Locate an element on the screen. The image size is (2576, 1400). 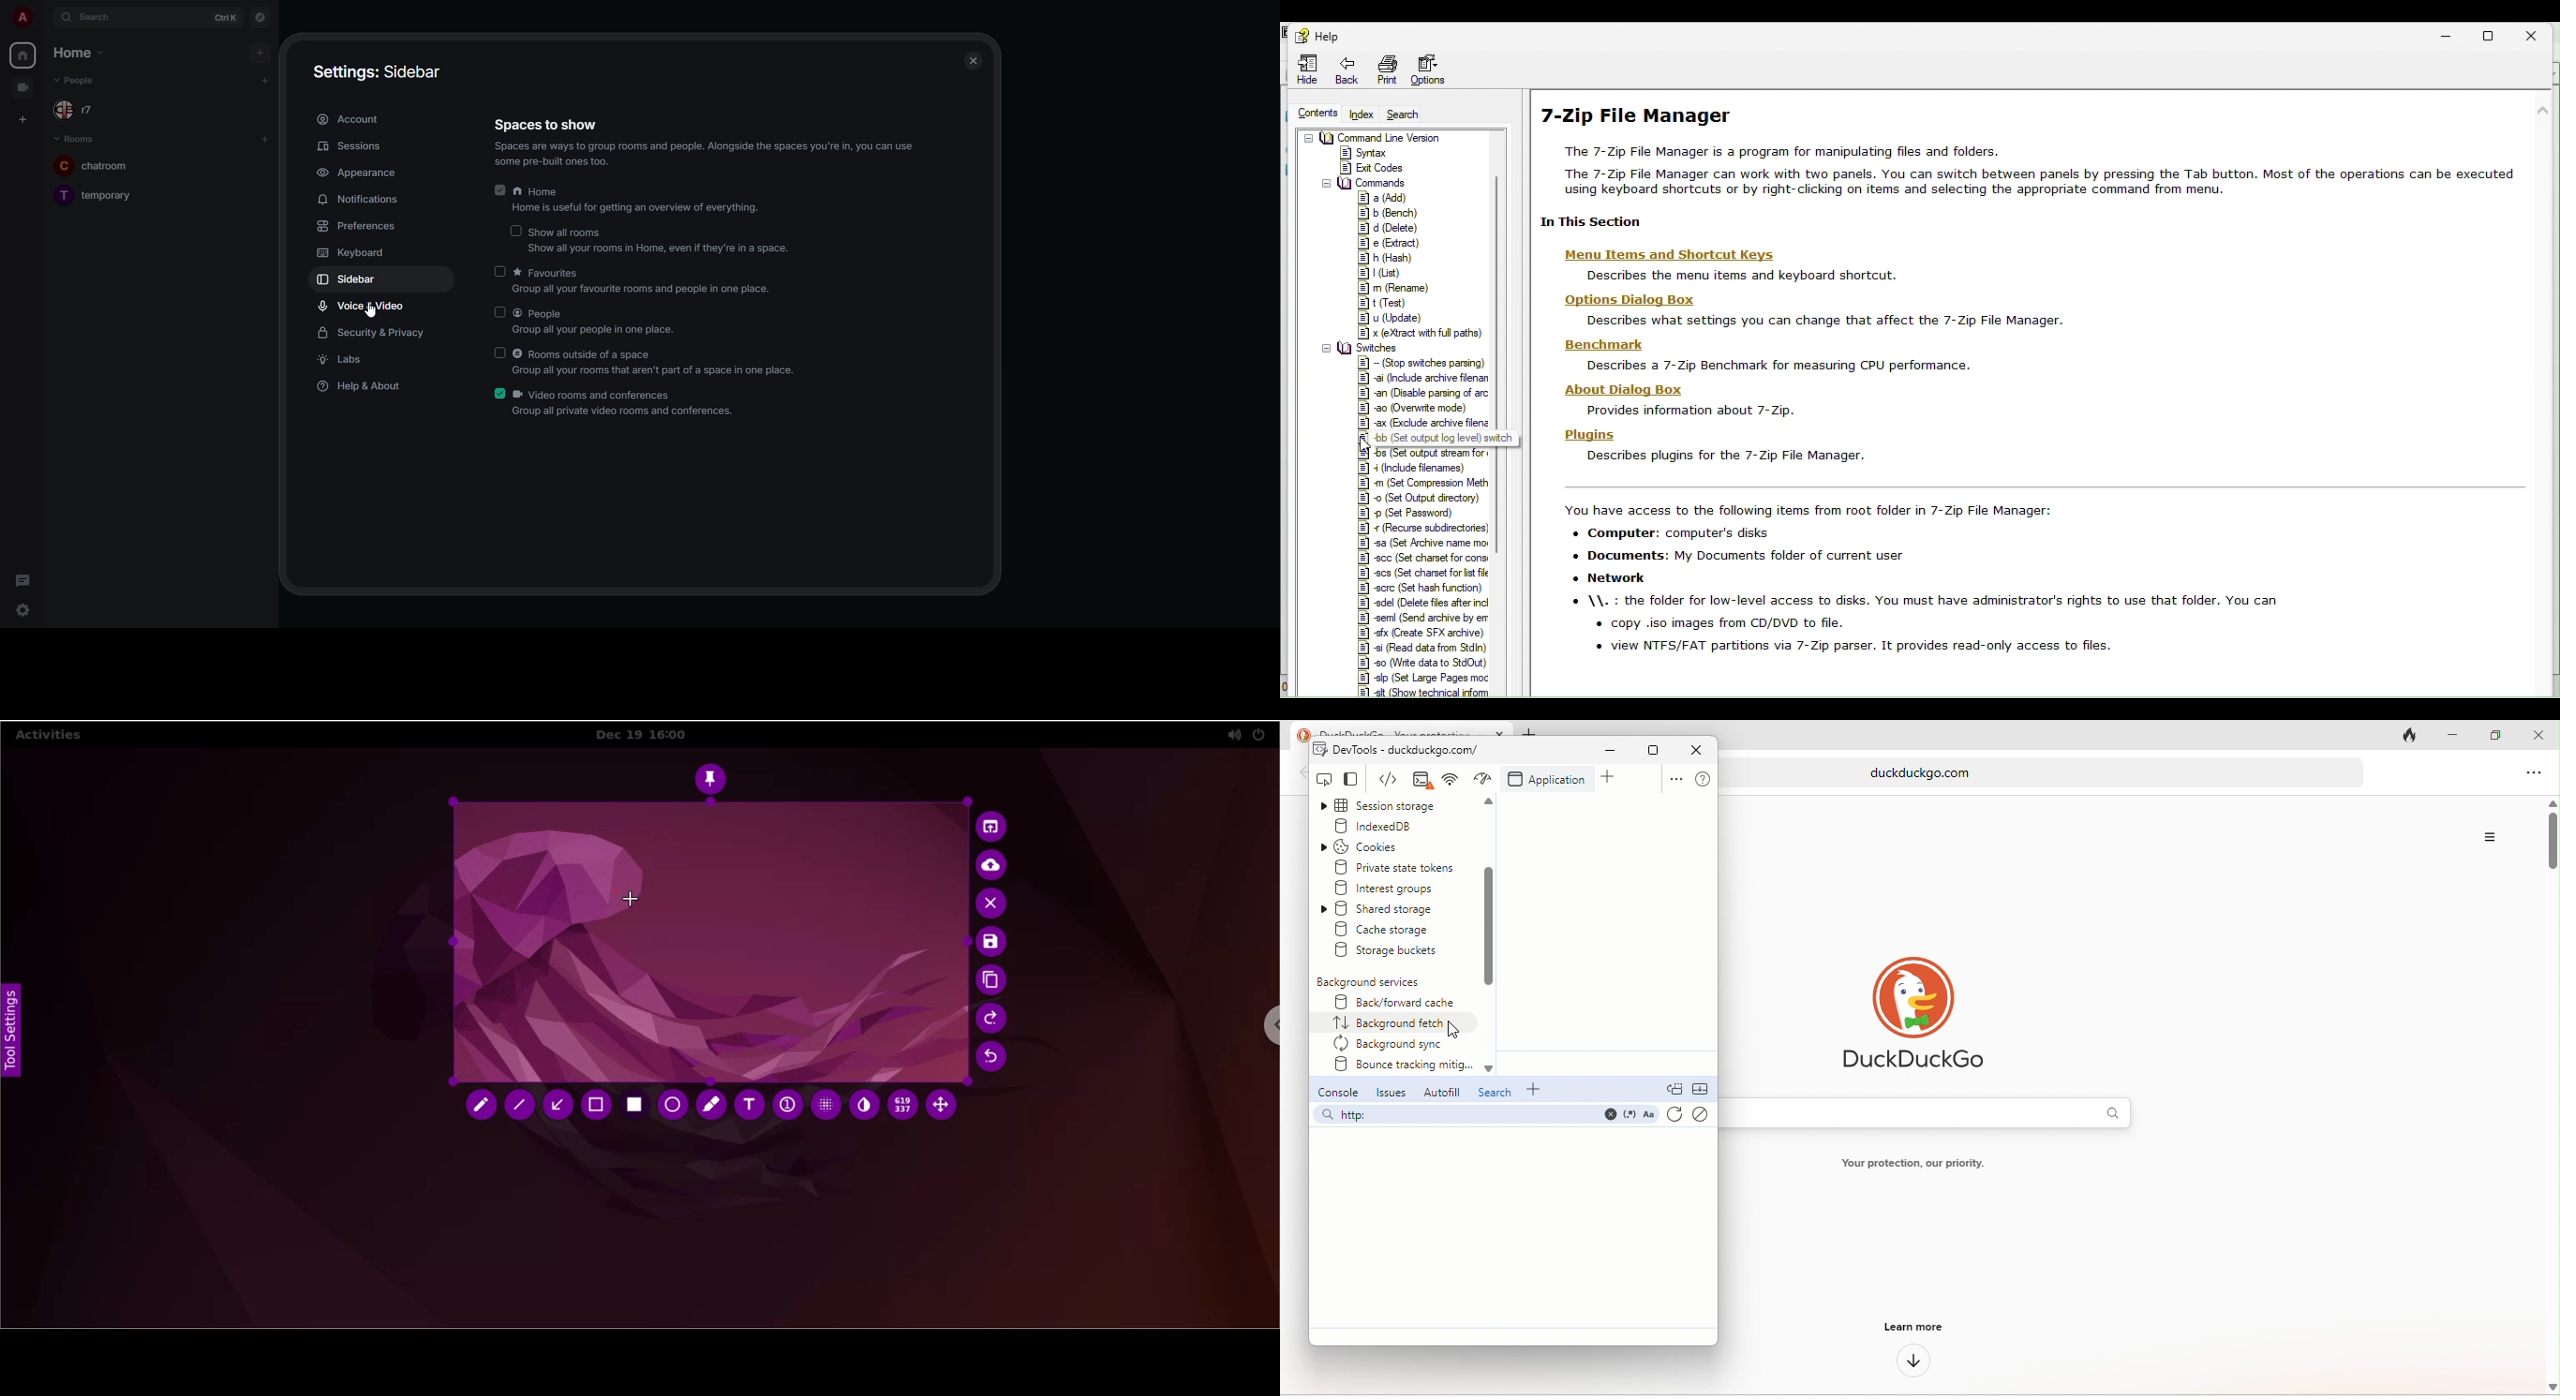
session storage is located at coordinates (1393, 806).